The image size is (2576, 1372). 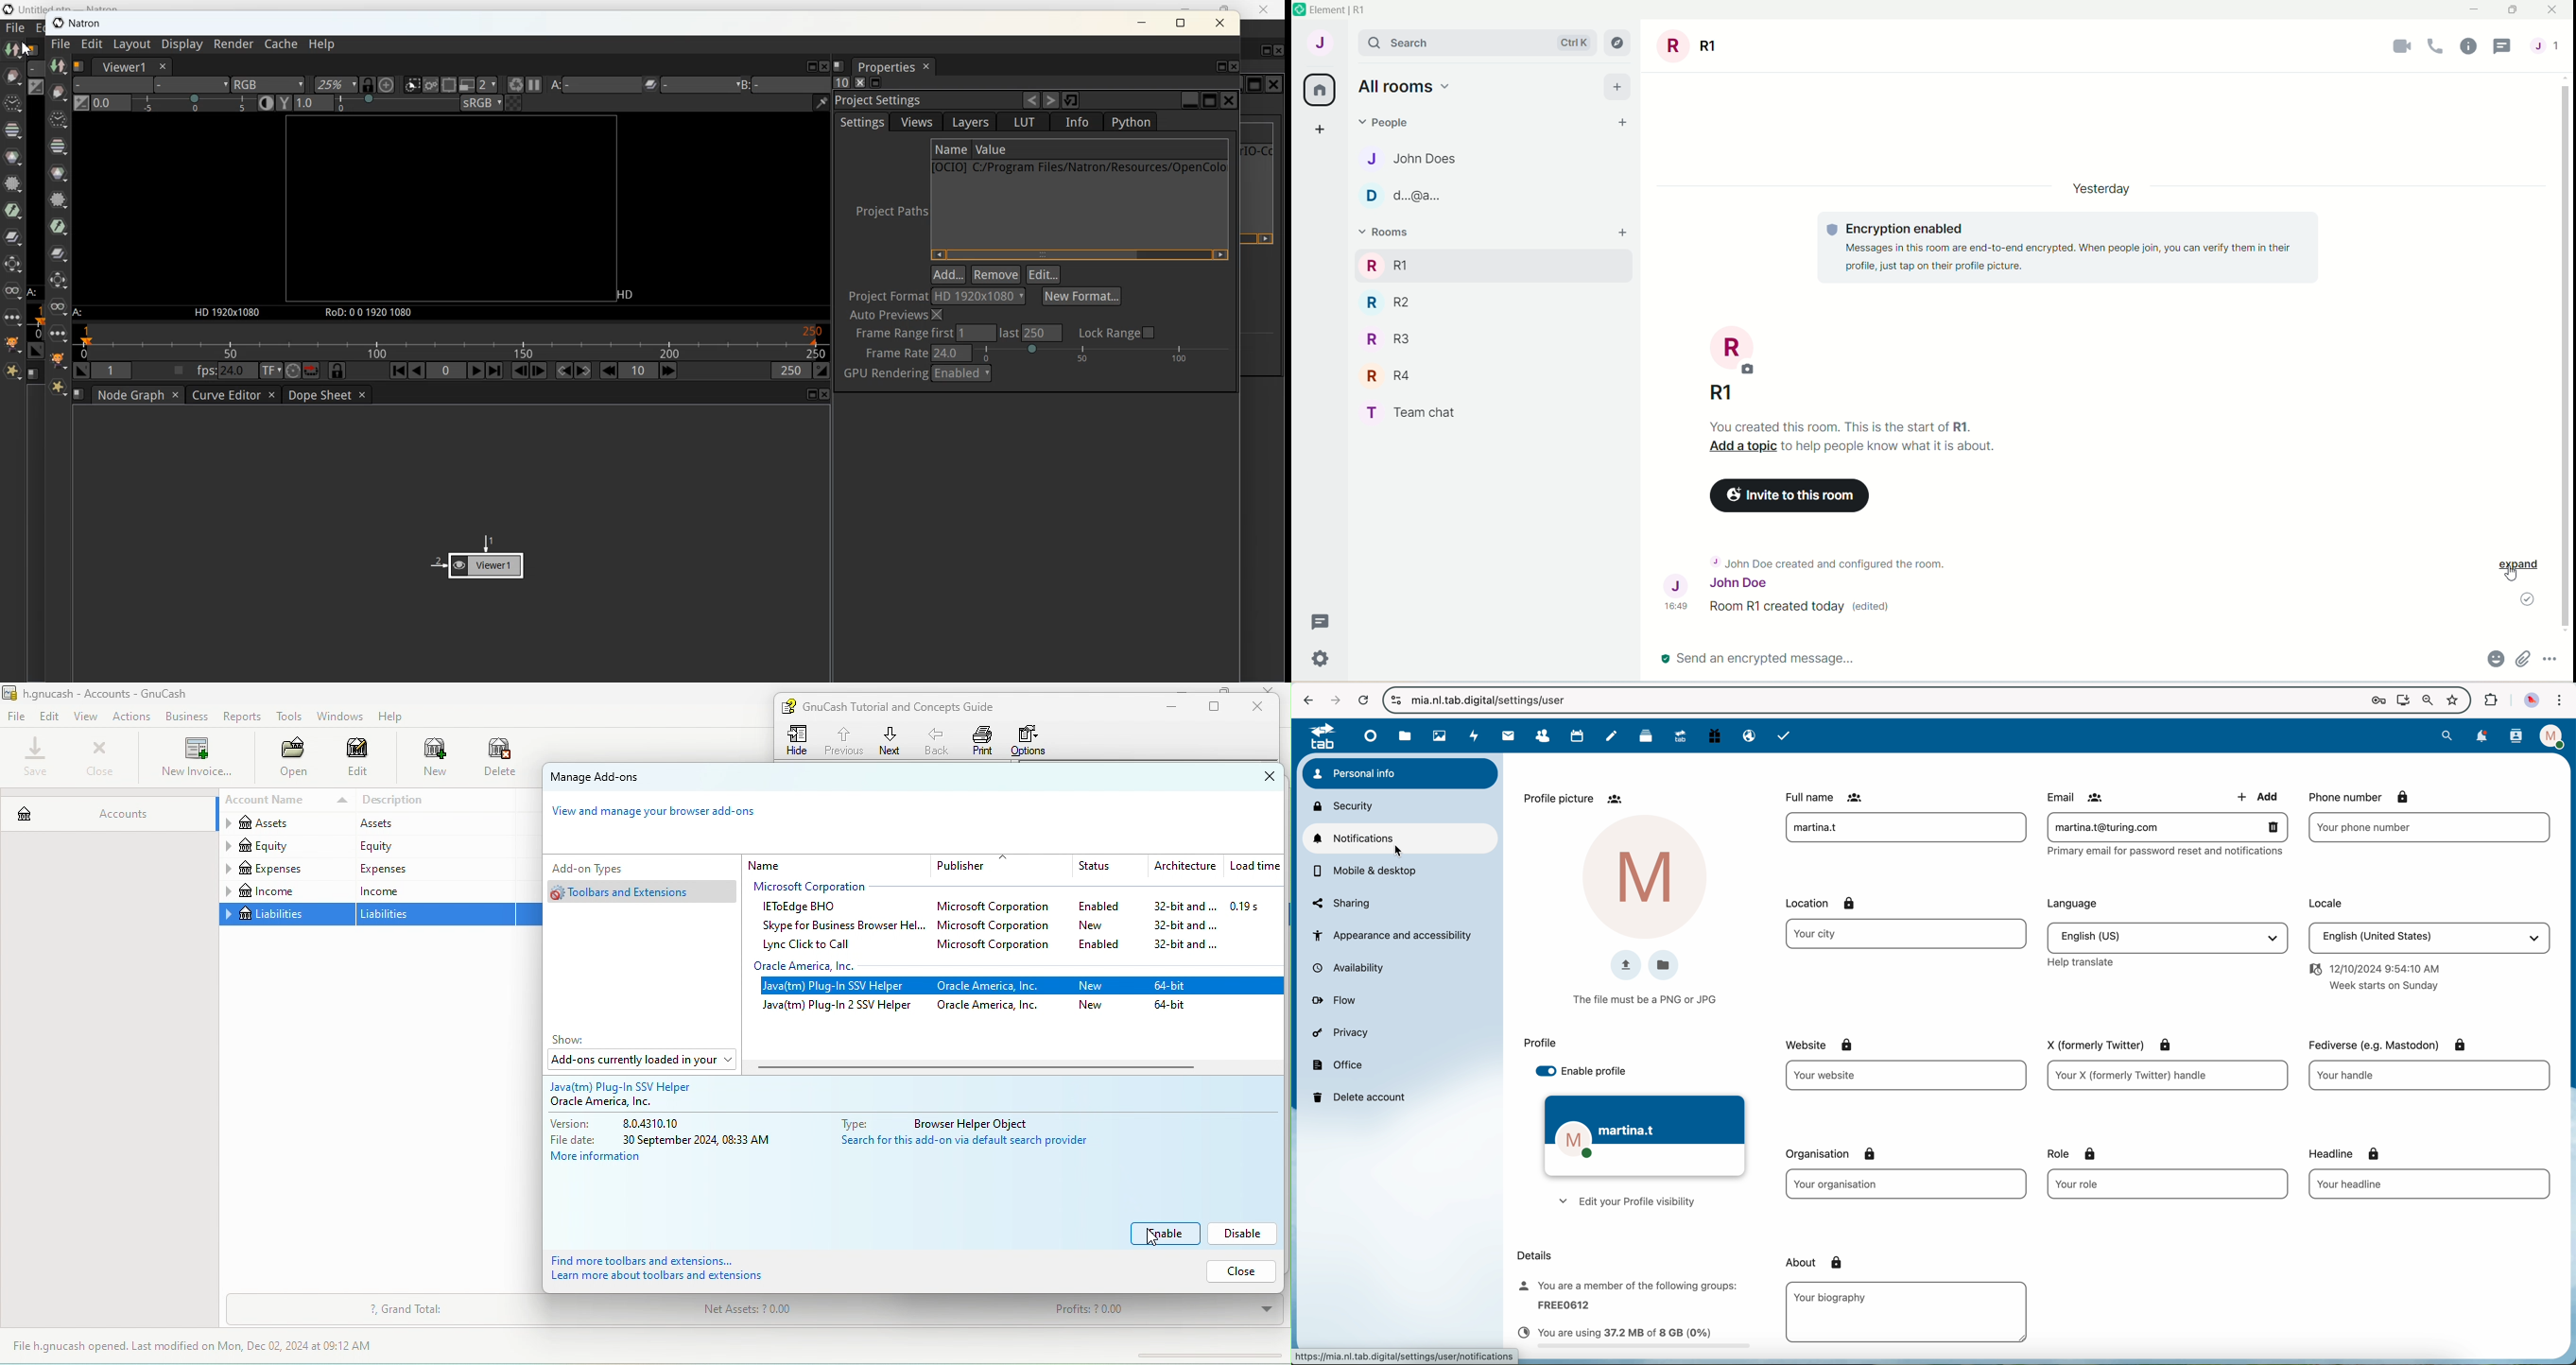 What do you see at coordinates (1397, 194) in the screenshot?
I see `d...@a...` at bounding box center [1397, 194].